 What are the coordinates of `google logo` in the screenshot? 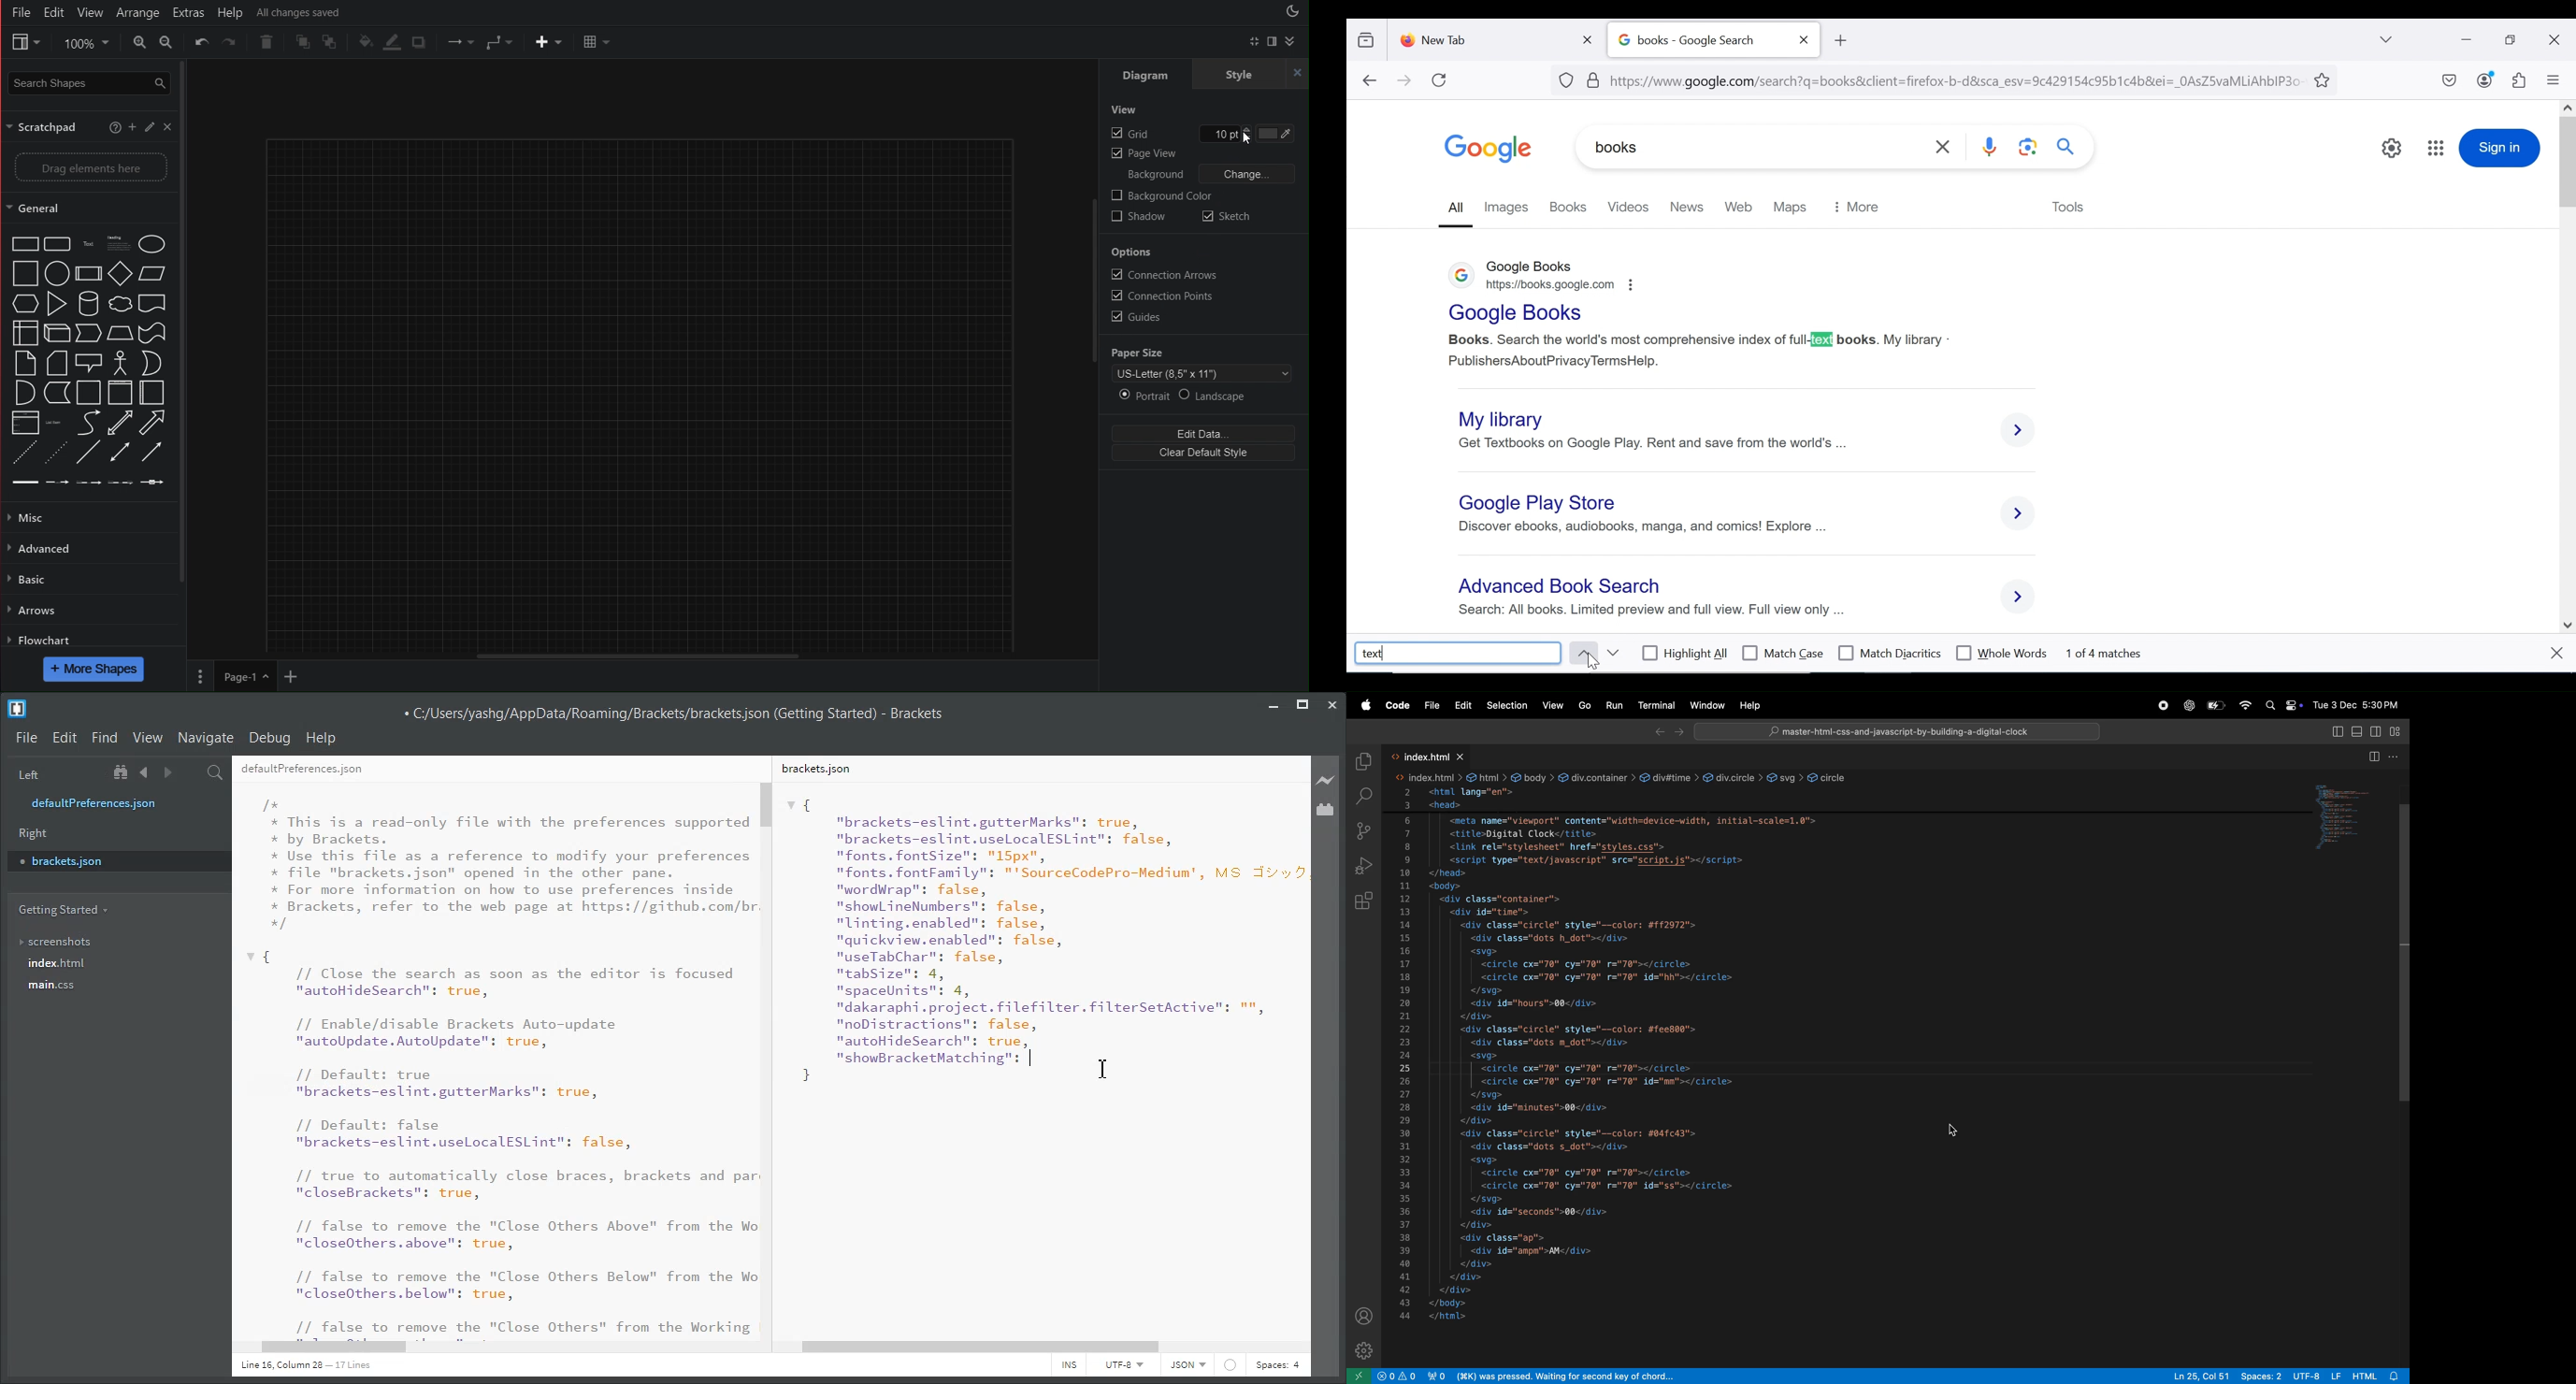 It's located at (1489, 149).